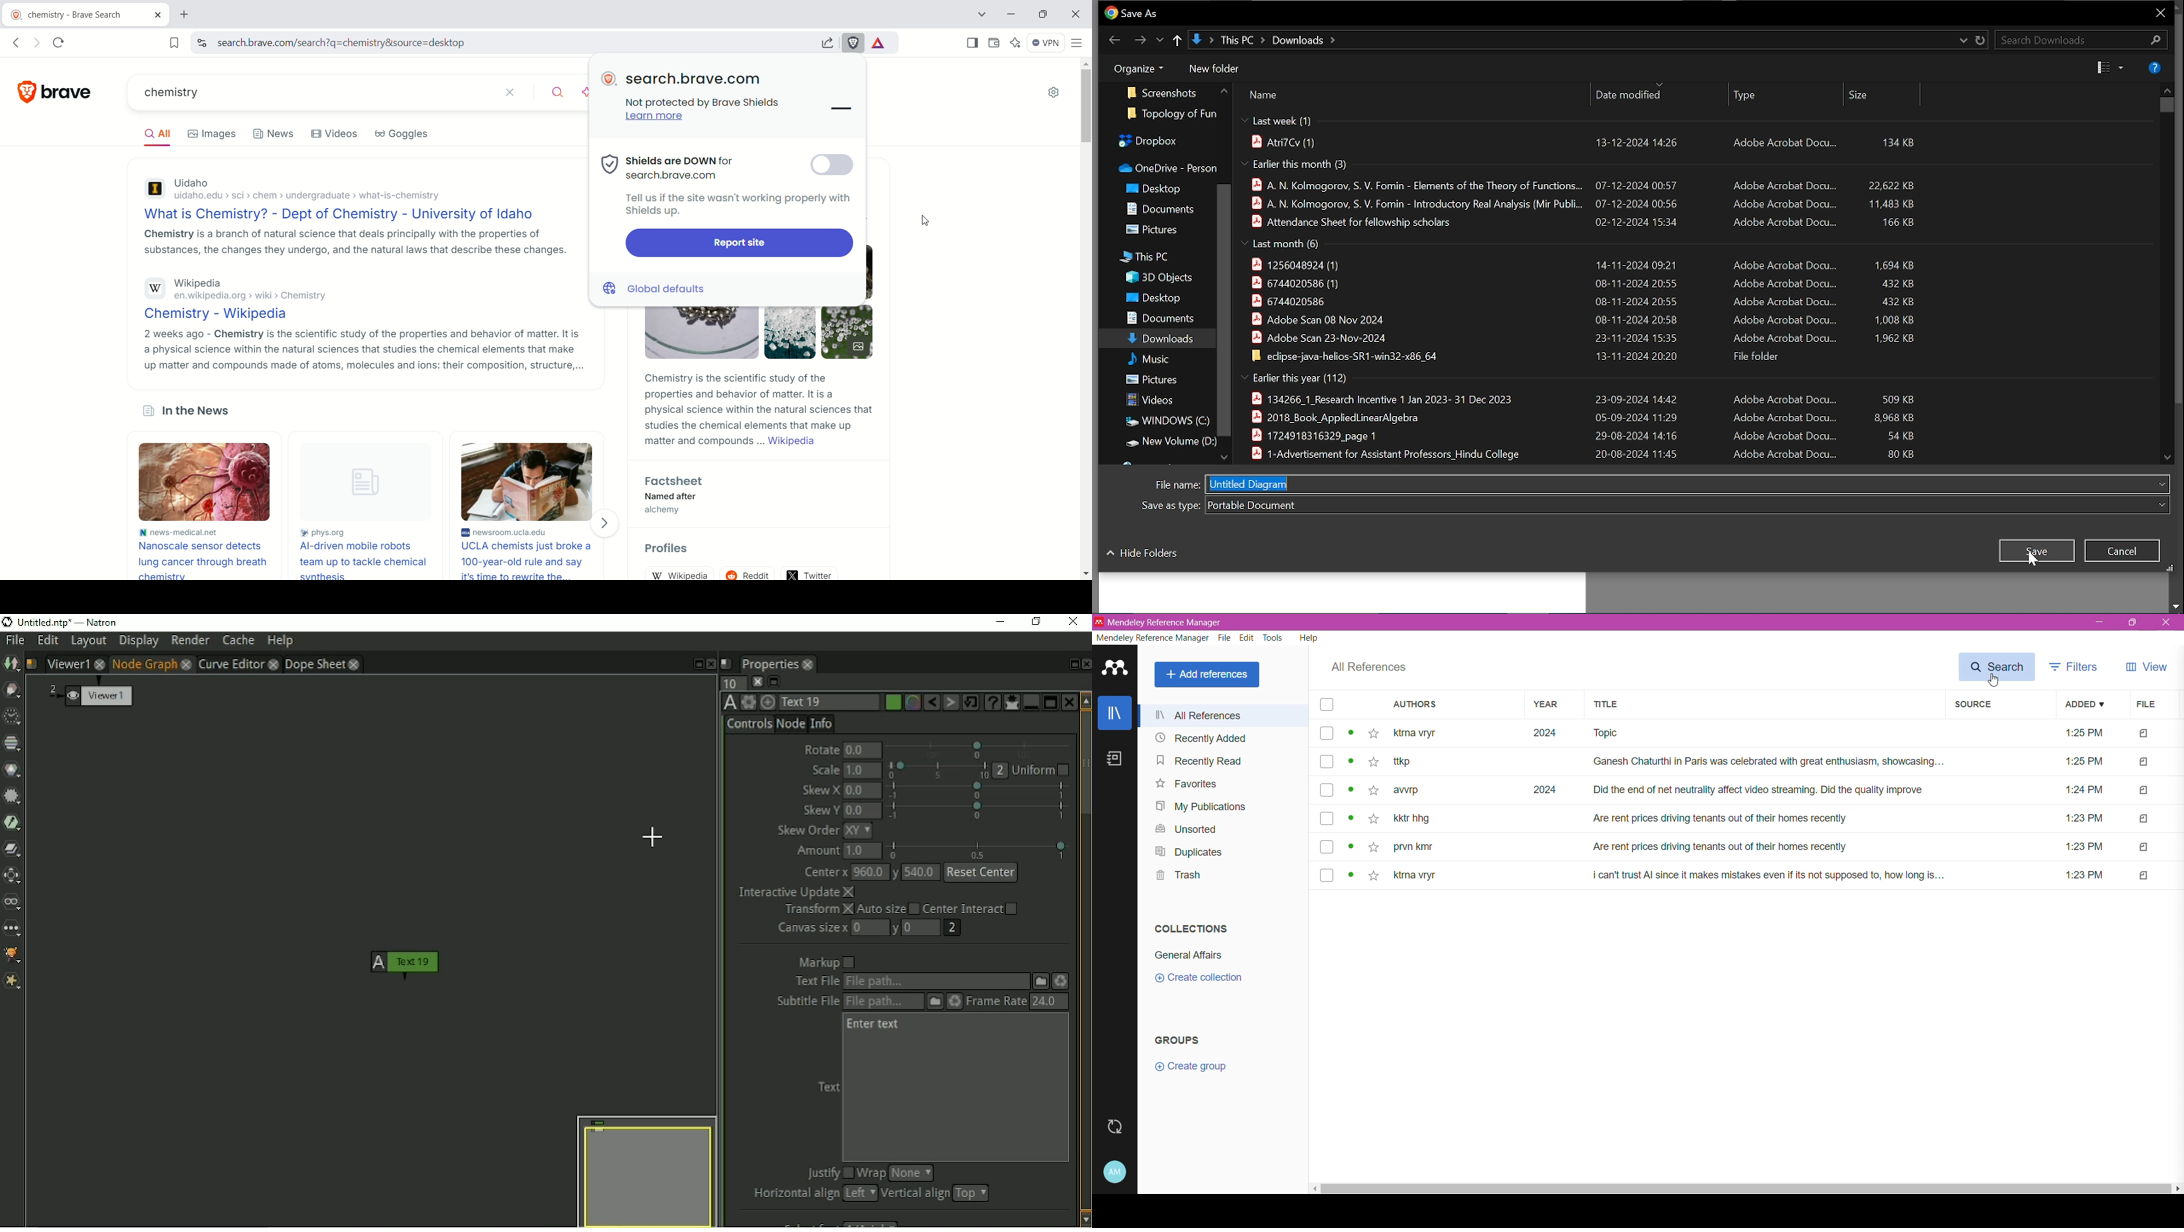  I want to click on view status of the file, so click(1351, 790).